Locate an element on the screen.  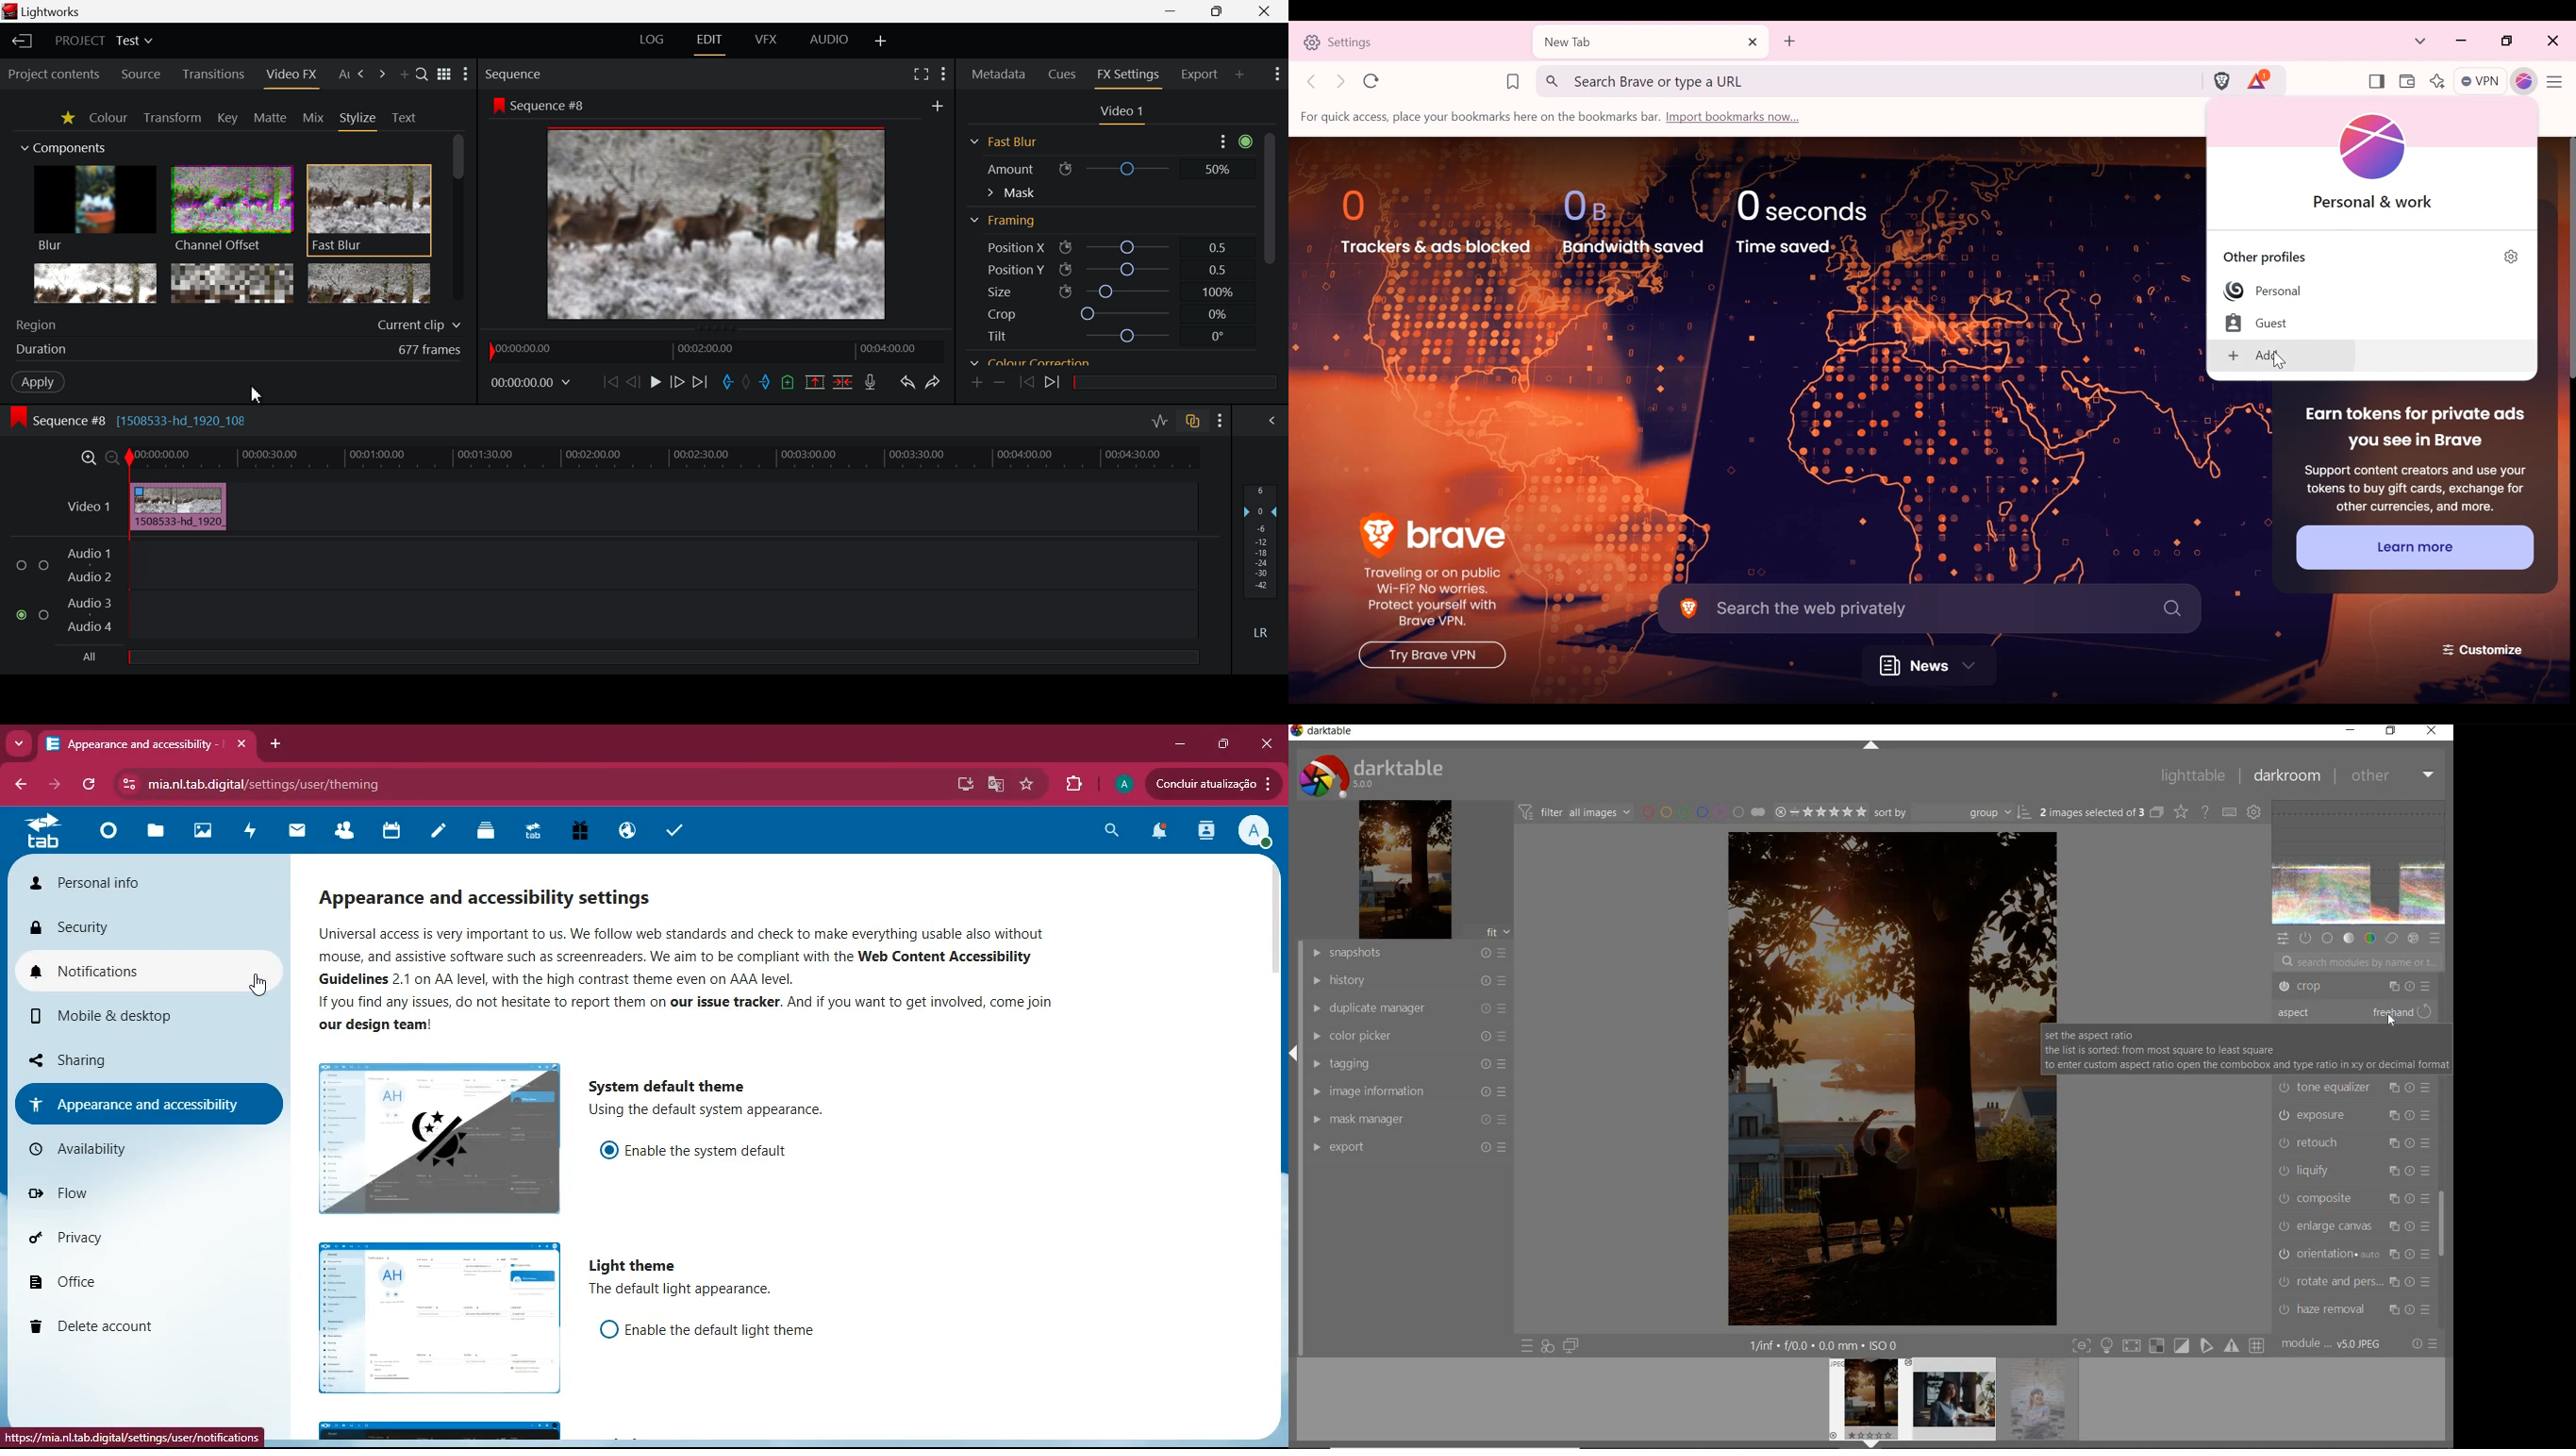
Mattle is located at coordinates (270, 117).